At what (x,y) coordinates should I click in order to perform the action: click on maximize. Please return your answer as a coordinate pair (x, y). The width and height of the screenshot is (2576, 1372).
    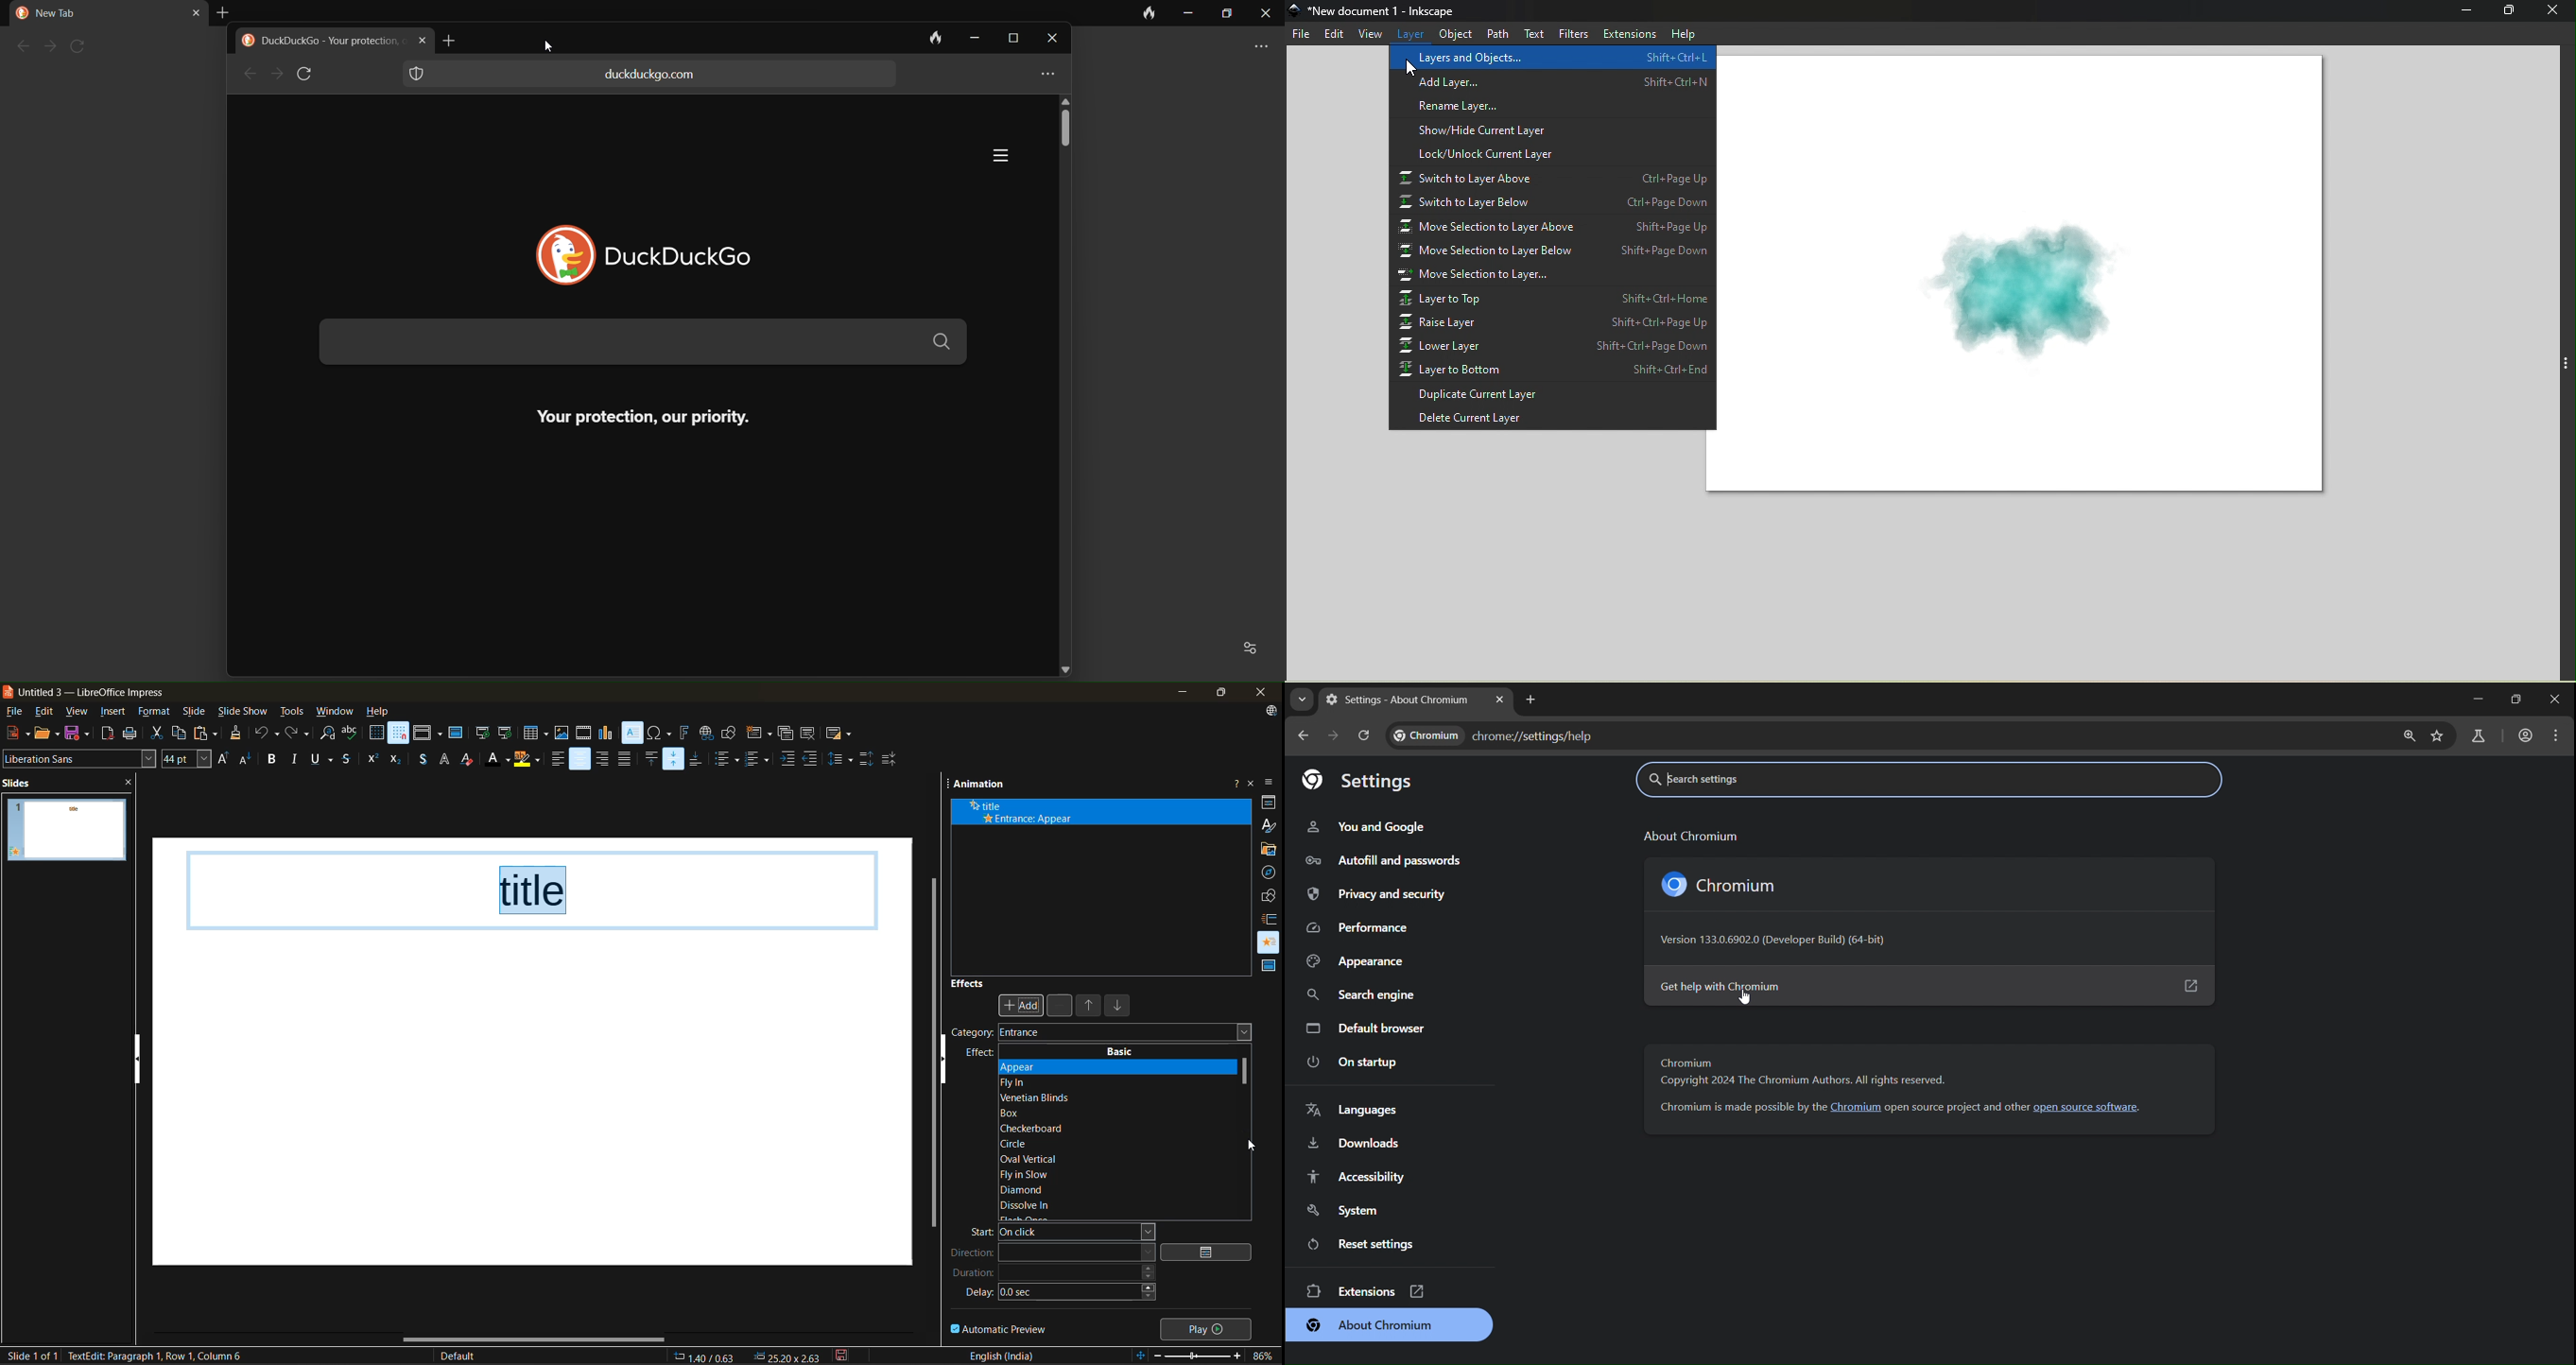
    Looking at the image, I should click on (1219, 695).